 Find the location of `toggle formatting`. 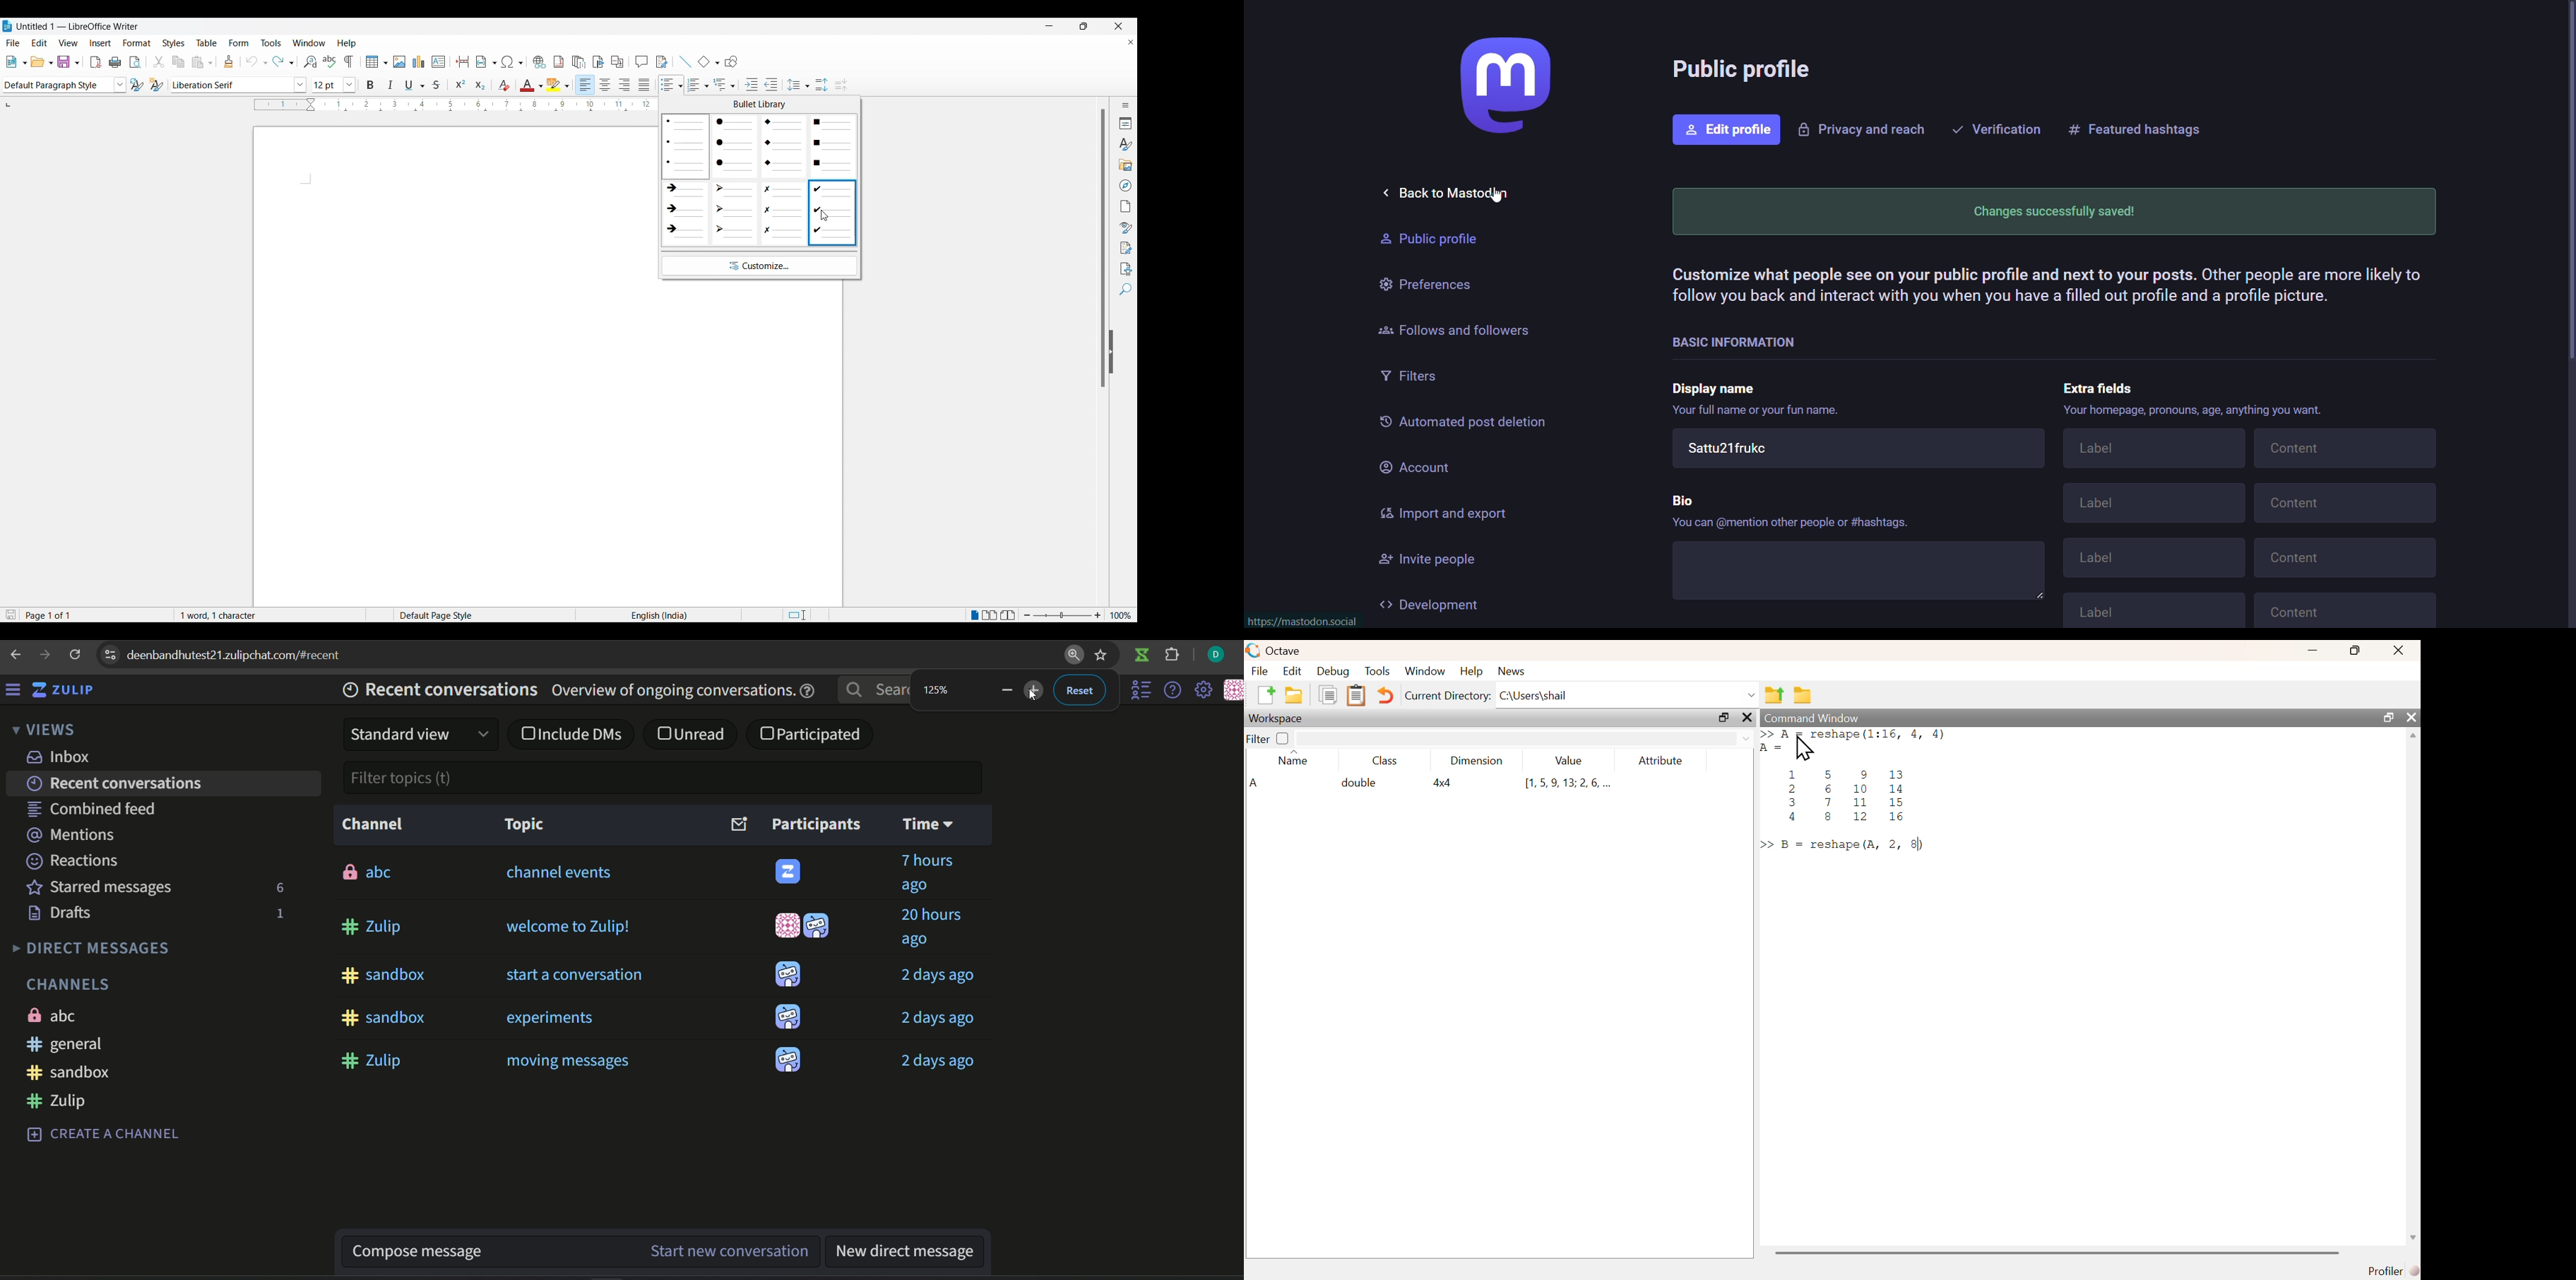

toggle formatting is located at coordinates (350, 62).